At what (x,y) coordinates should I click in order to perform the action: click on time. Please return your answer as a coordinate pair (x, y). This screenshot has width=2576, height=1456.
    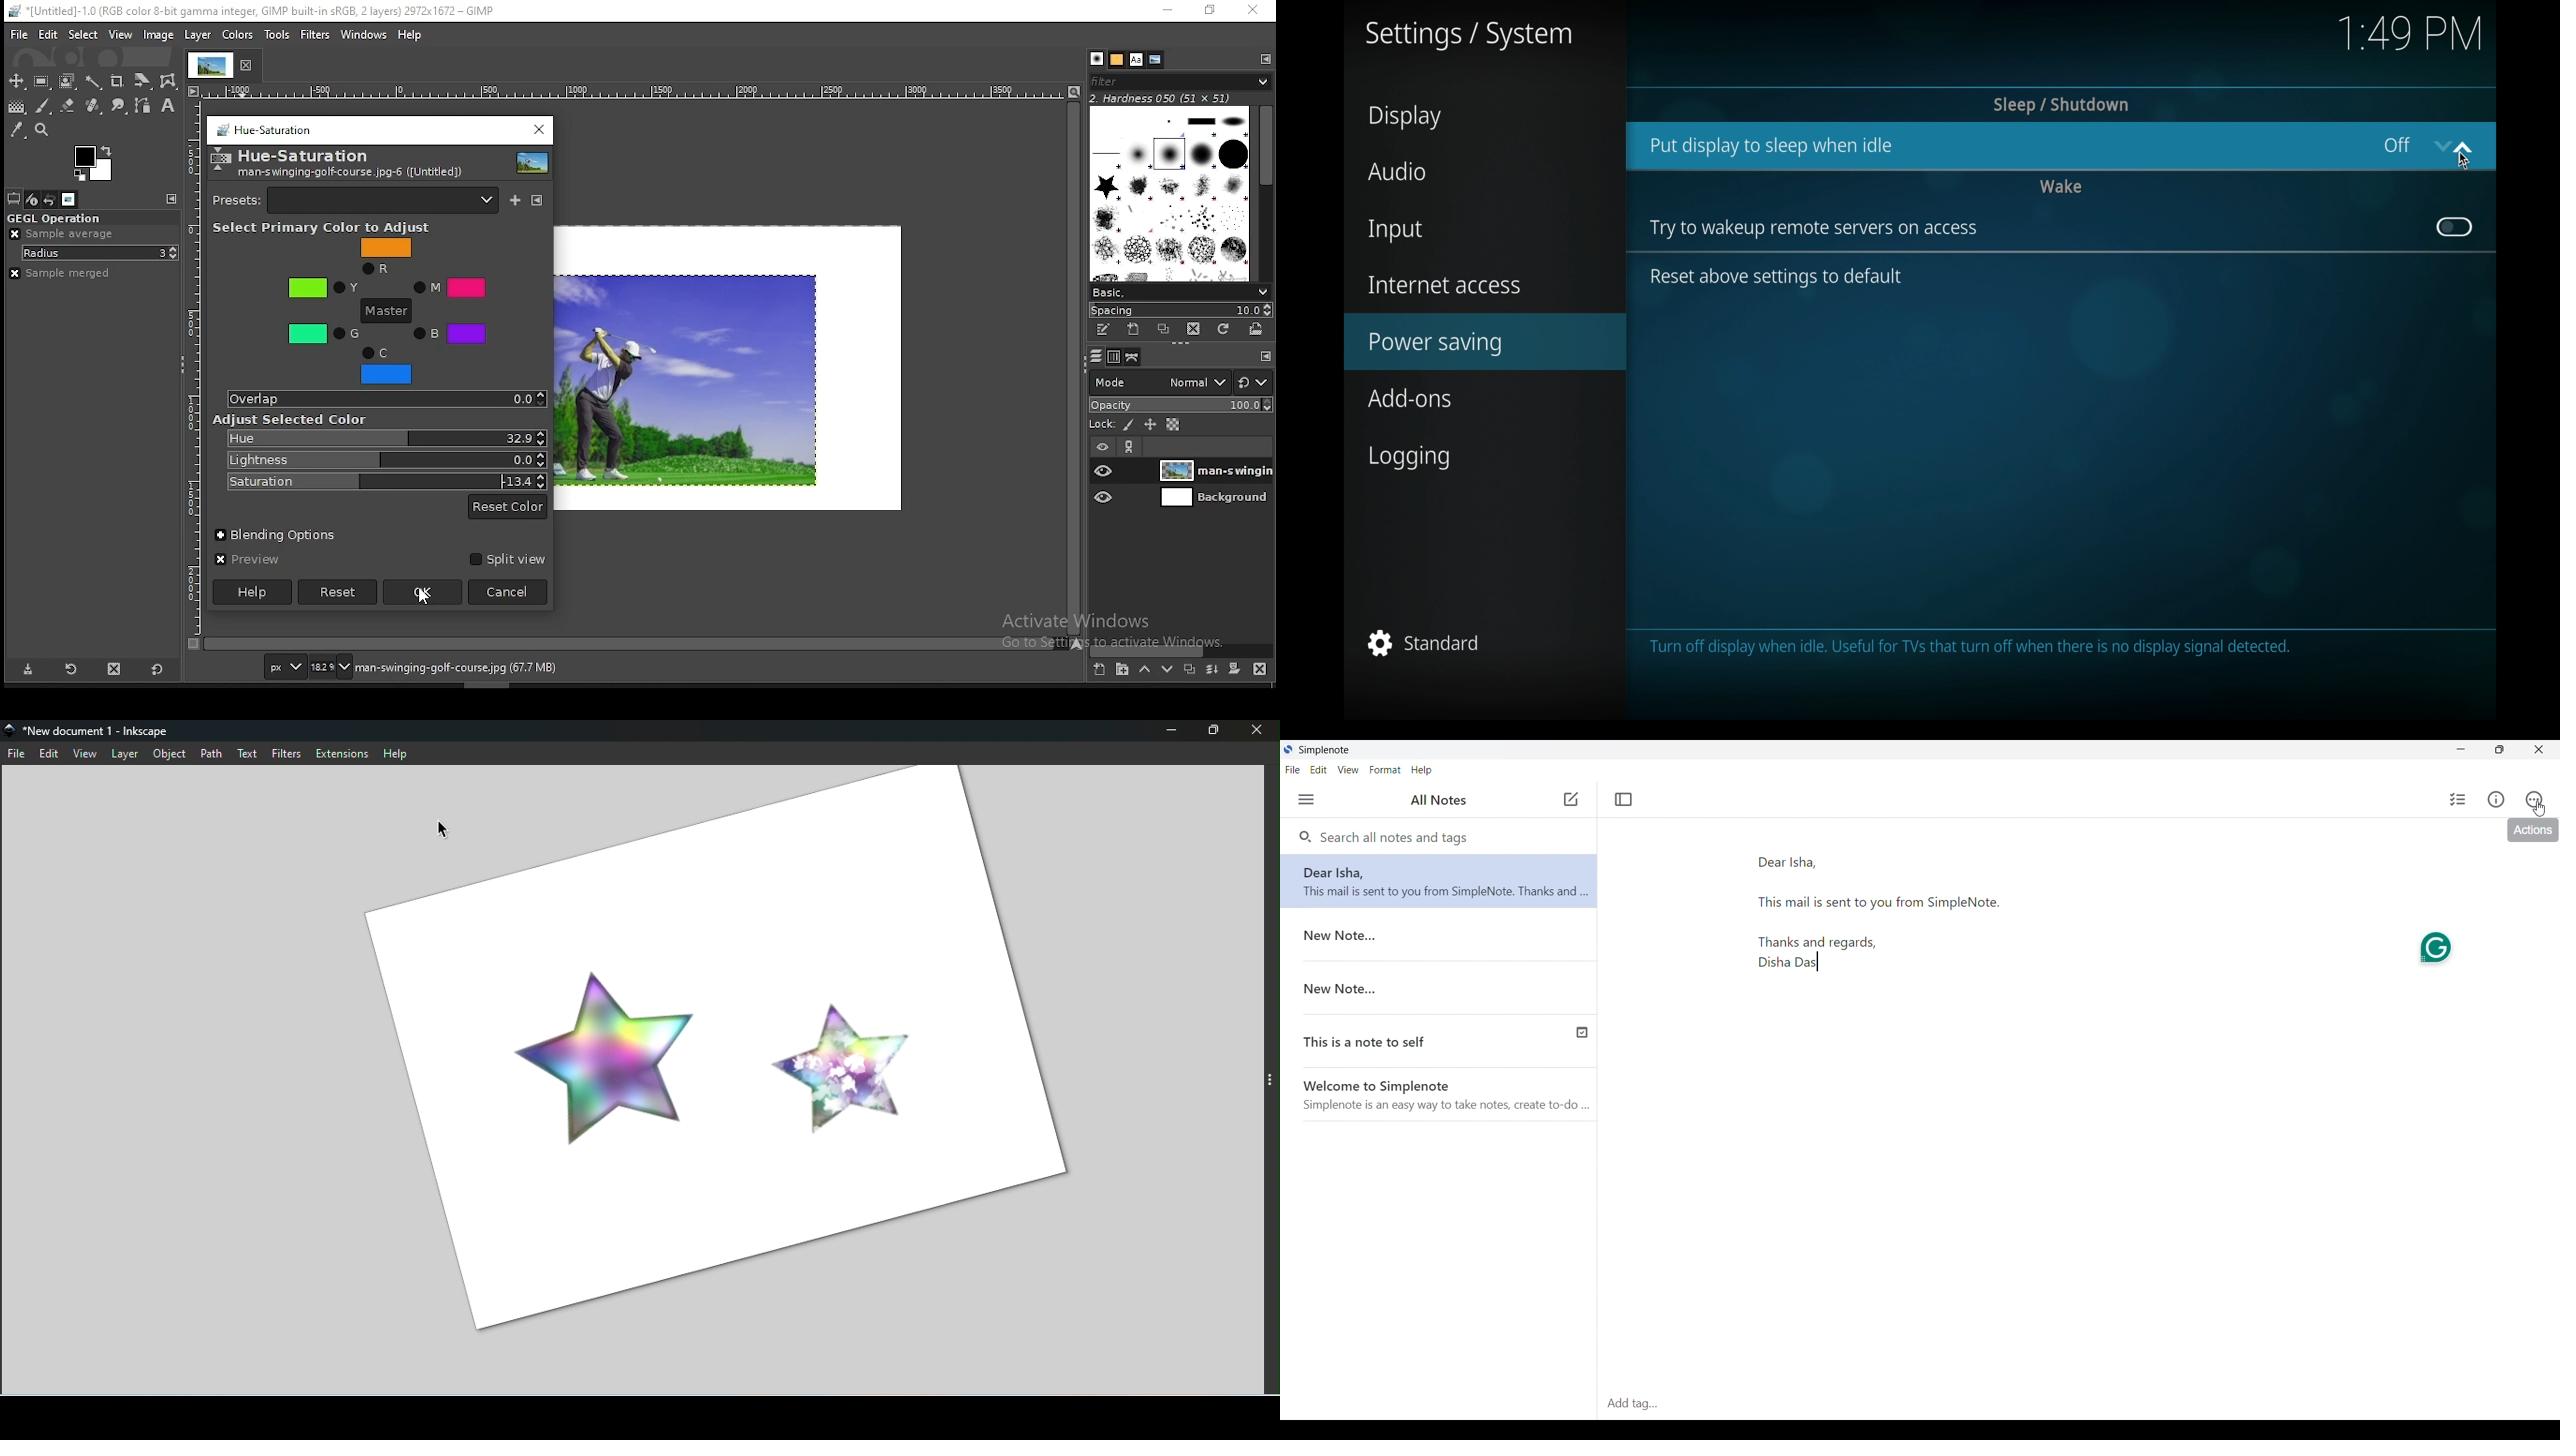
    Looking at the image, I should click on (2409, 33).